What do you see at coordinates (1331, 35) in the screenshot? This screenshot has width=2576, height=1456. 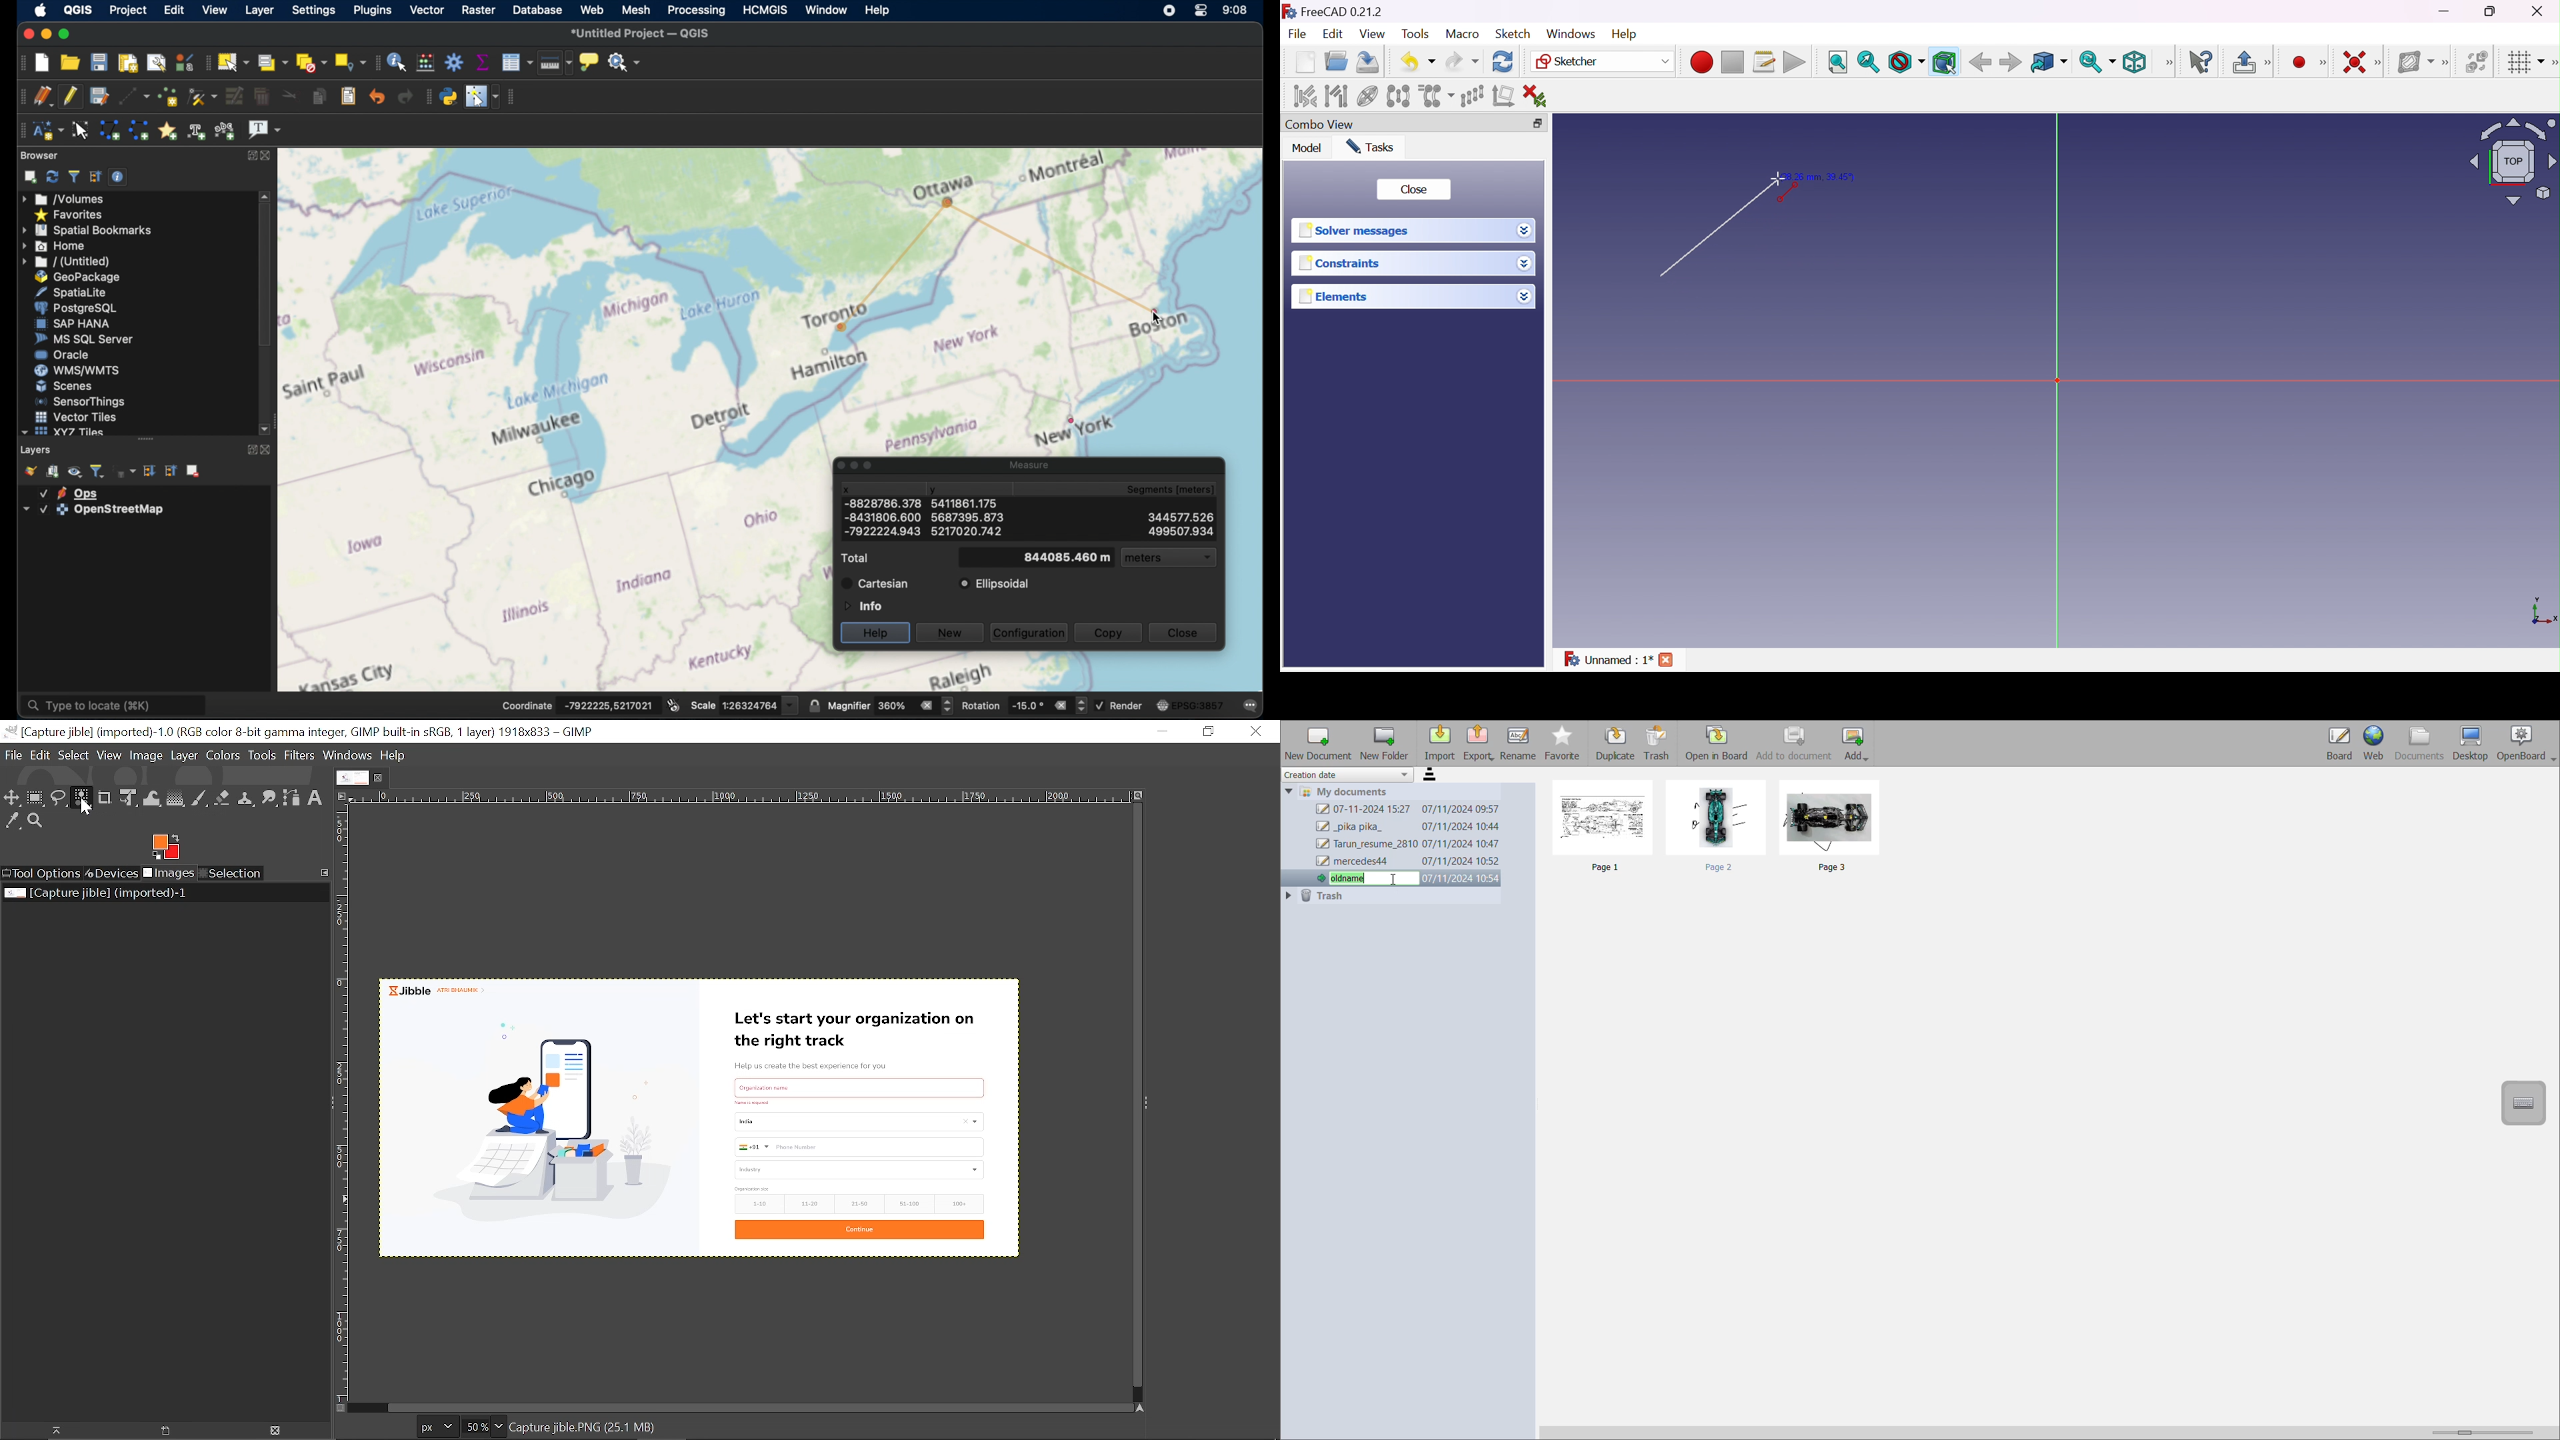 I see `Edit` at bounding box center [1331, 35].